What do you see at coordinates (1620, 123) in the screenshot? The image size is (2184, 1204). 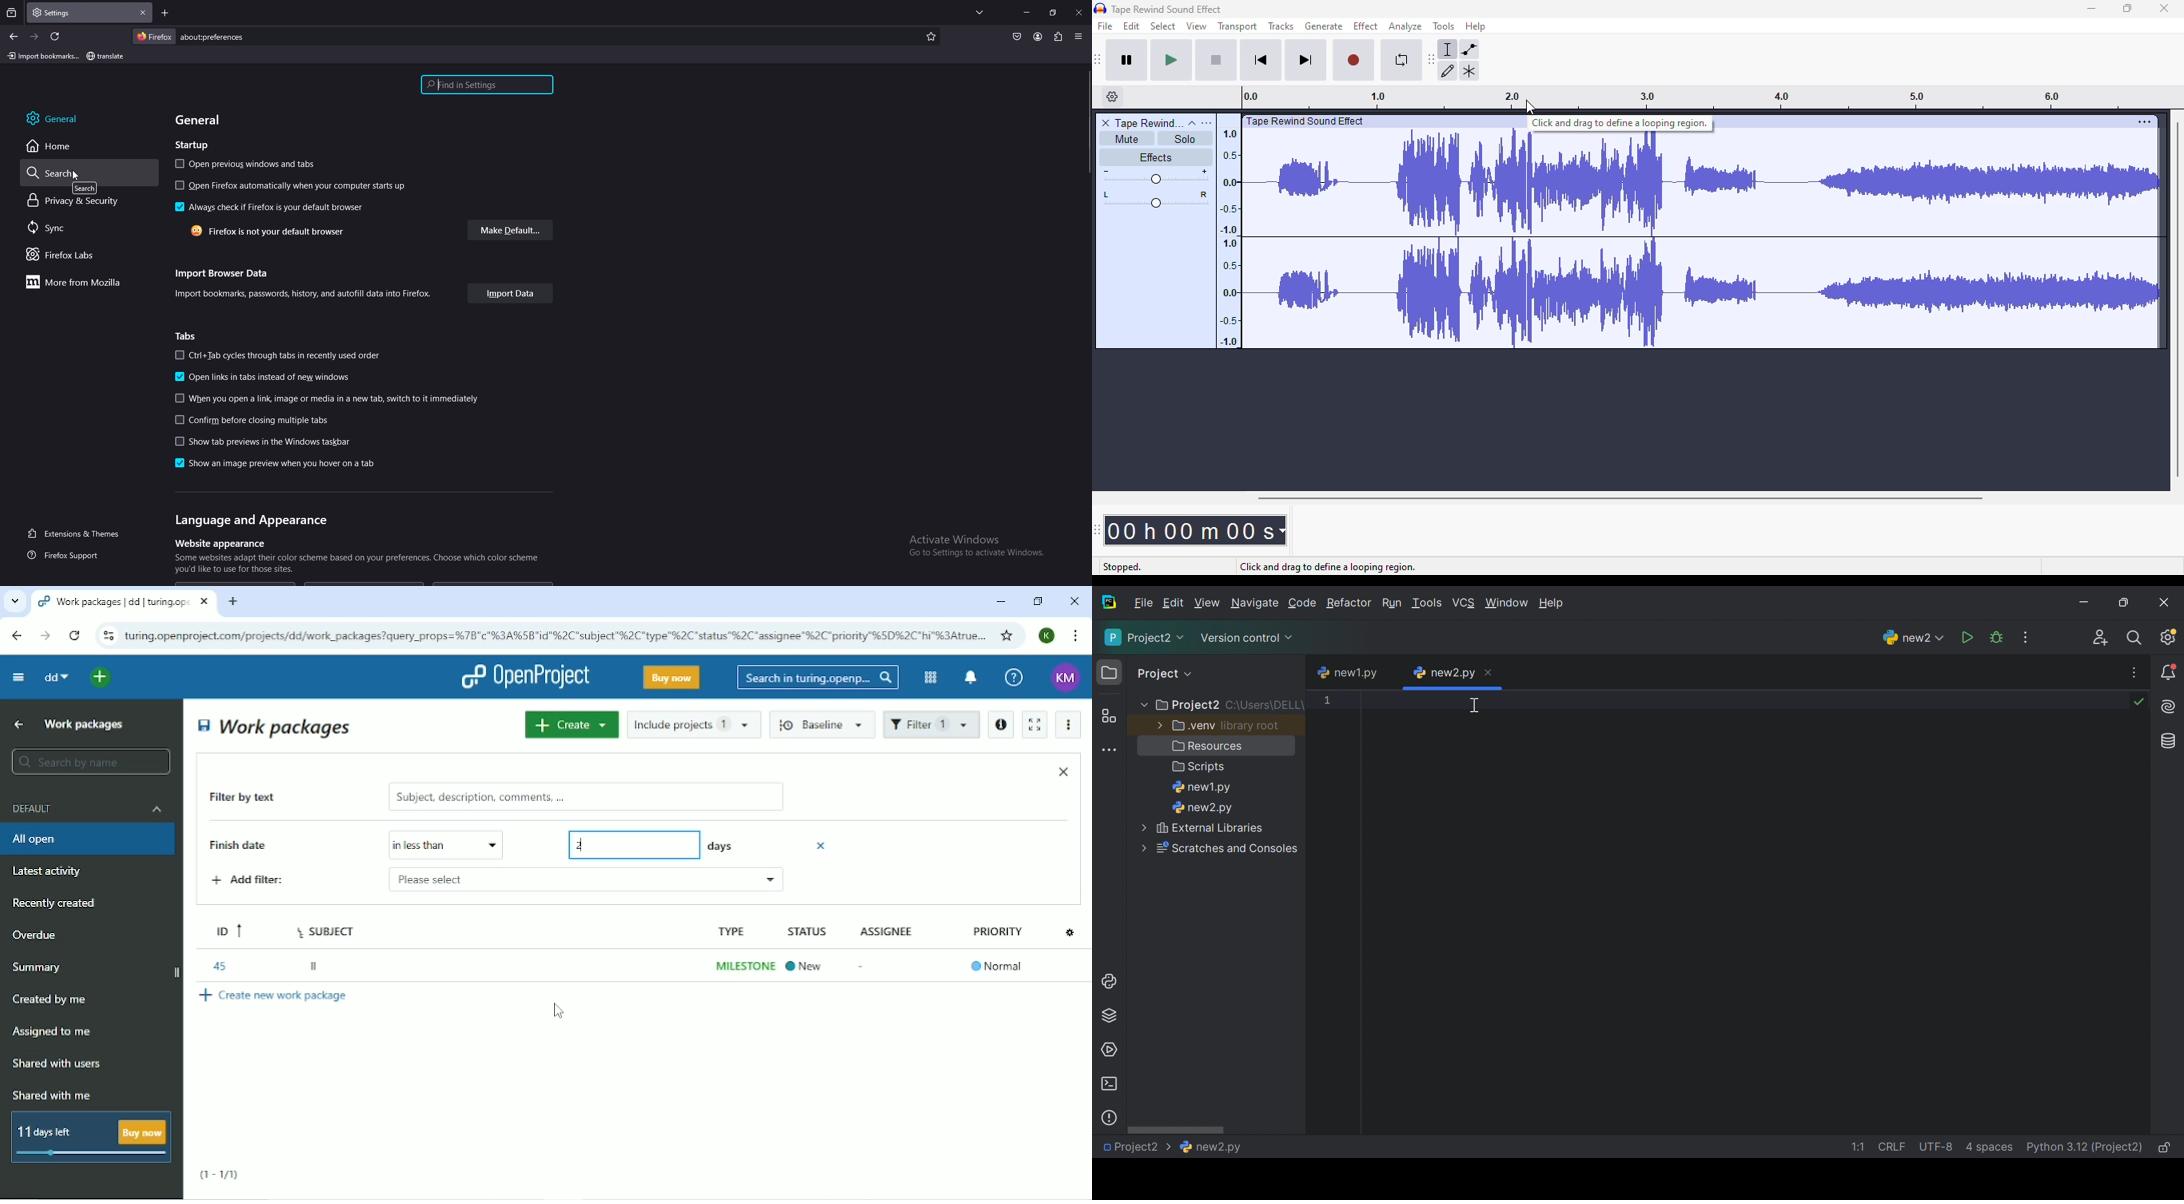 I see `click and drag to define a looping region` at bounding box center [1620, 123].